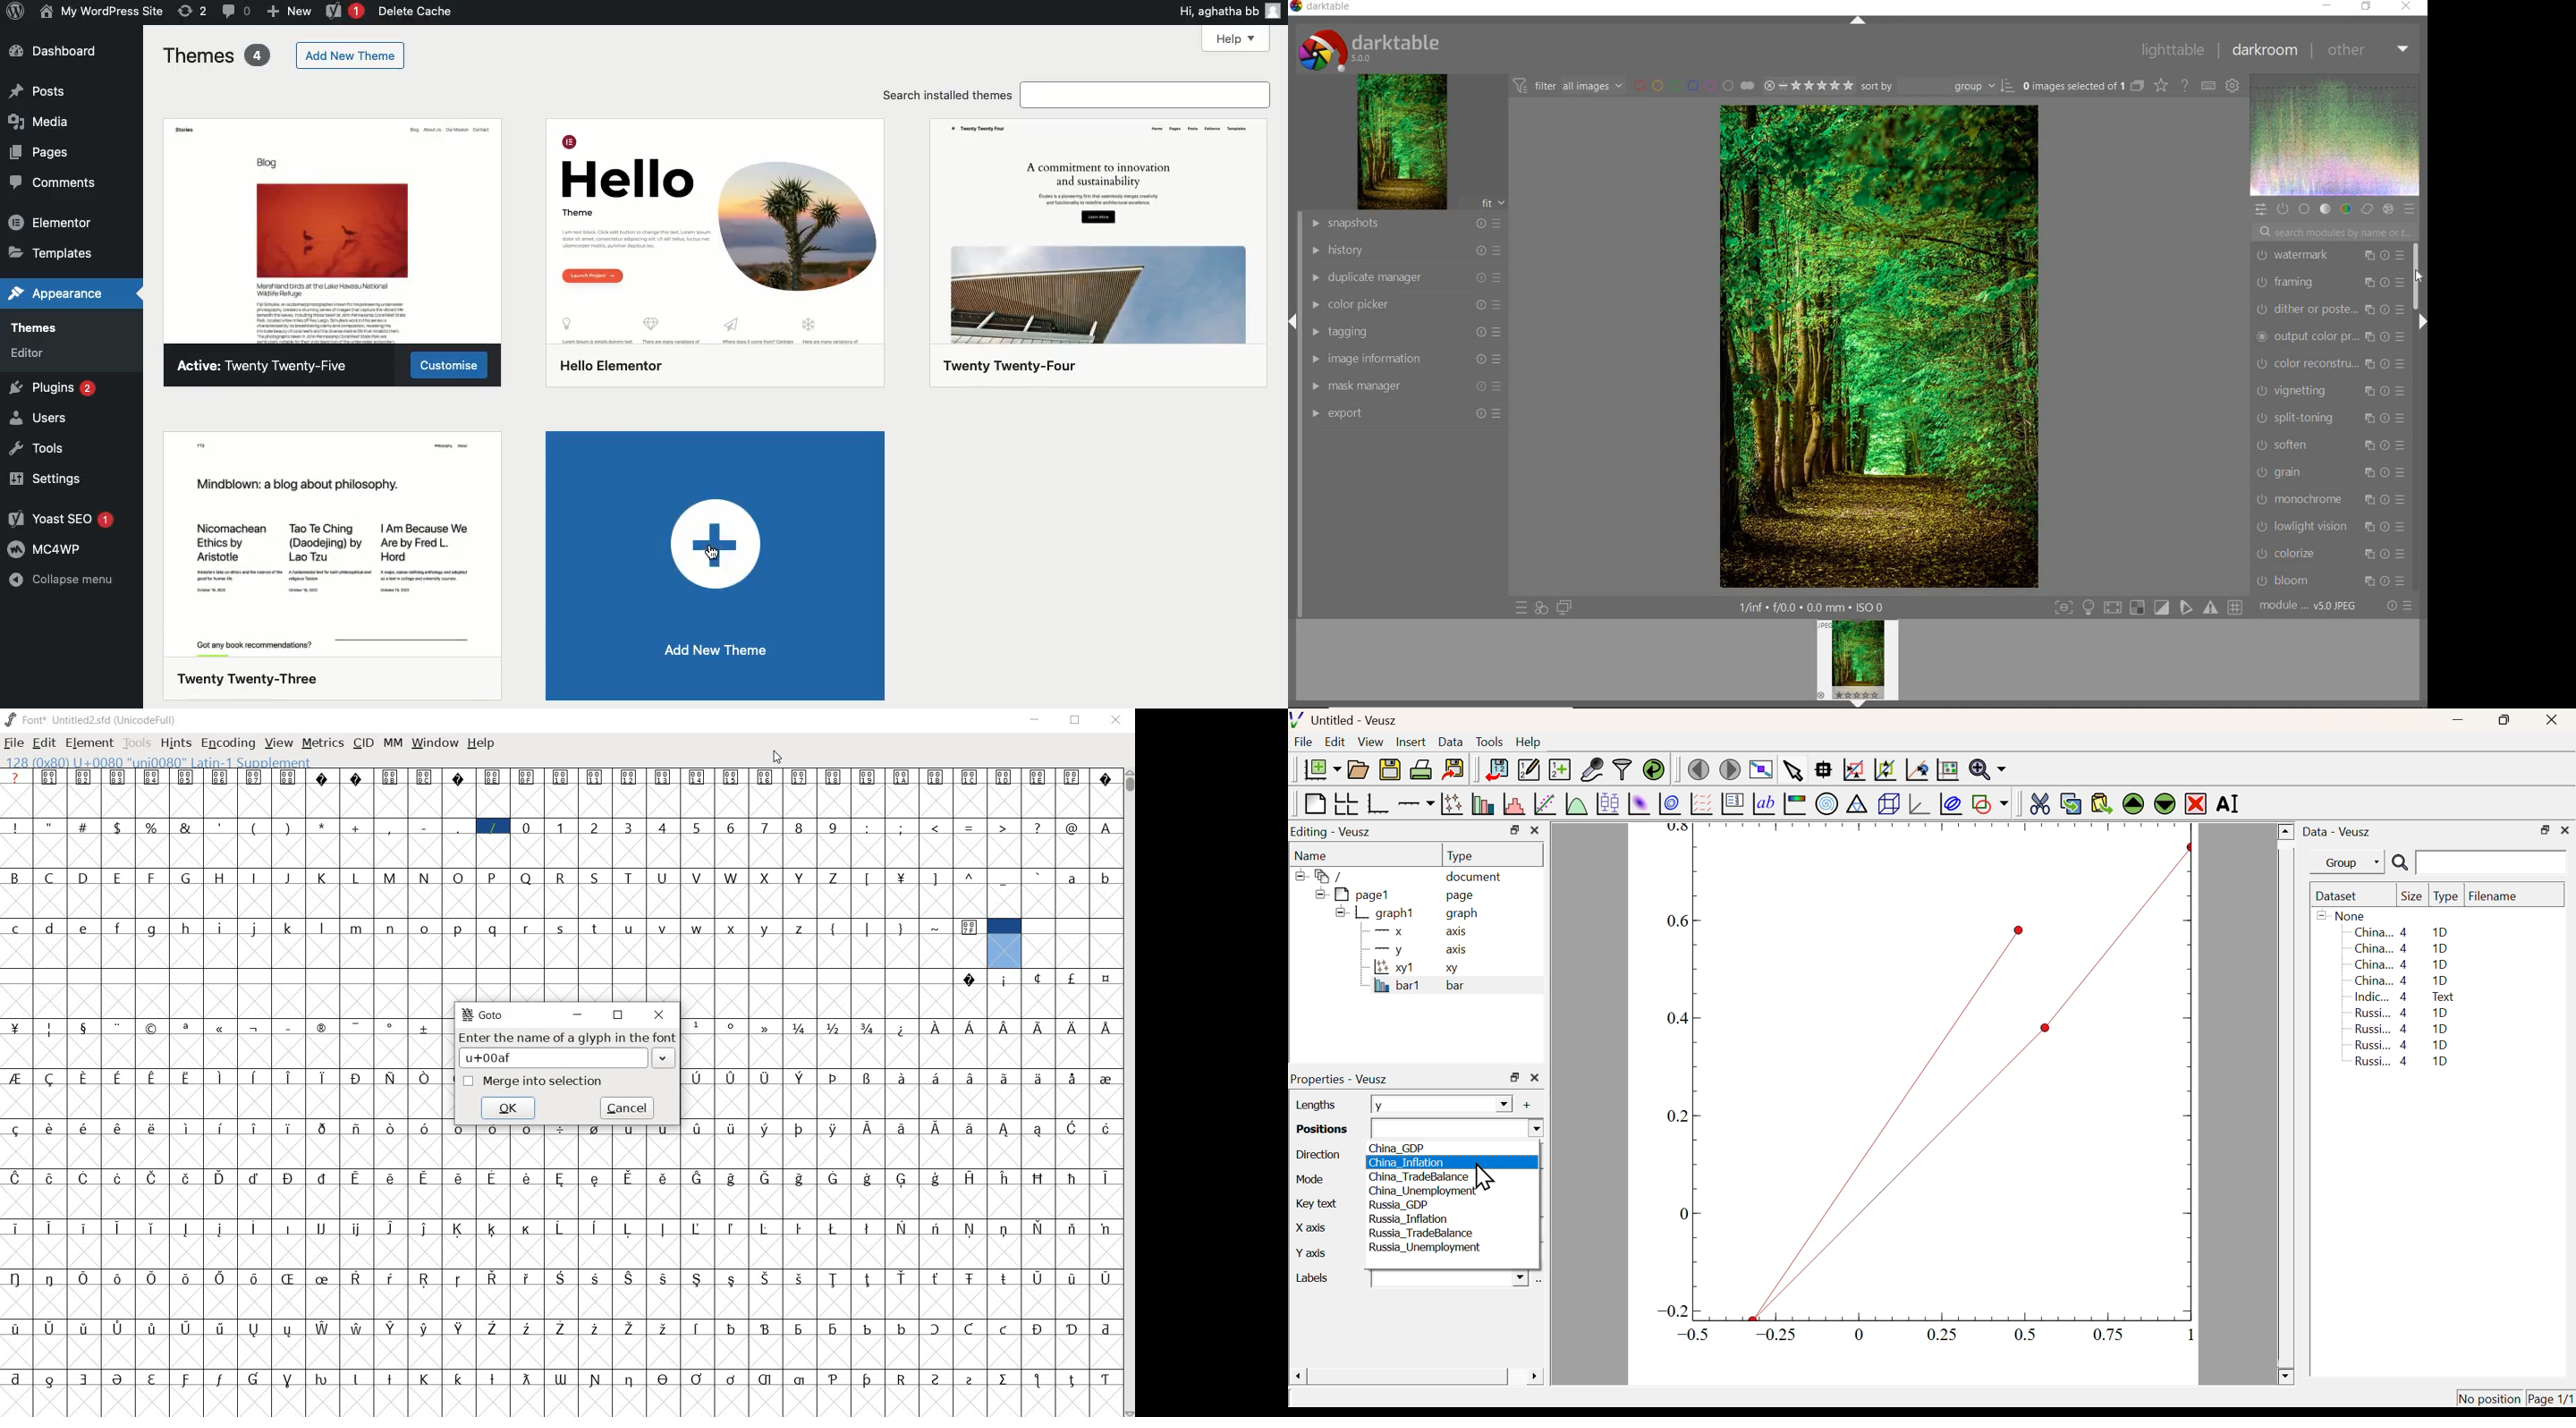  What do you see at coordinates (578, 1014) in the screenshot?
I see `minimize` at bounding box center [578, 1014].